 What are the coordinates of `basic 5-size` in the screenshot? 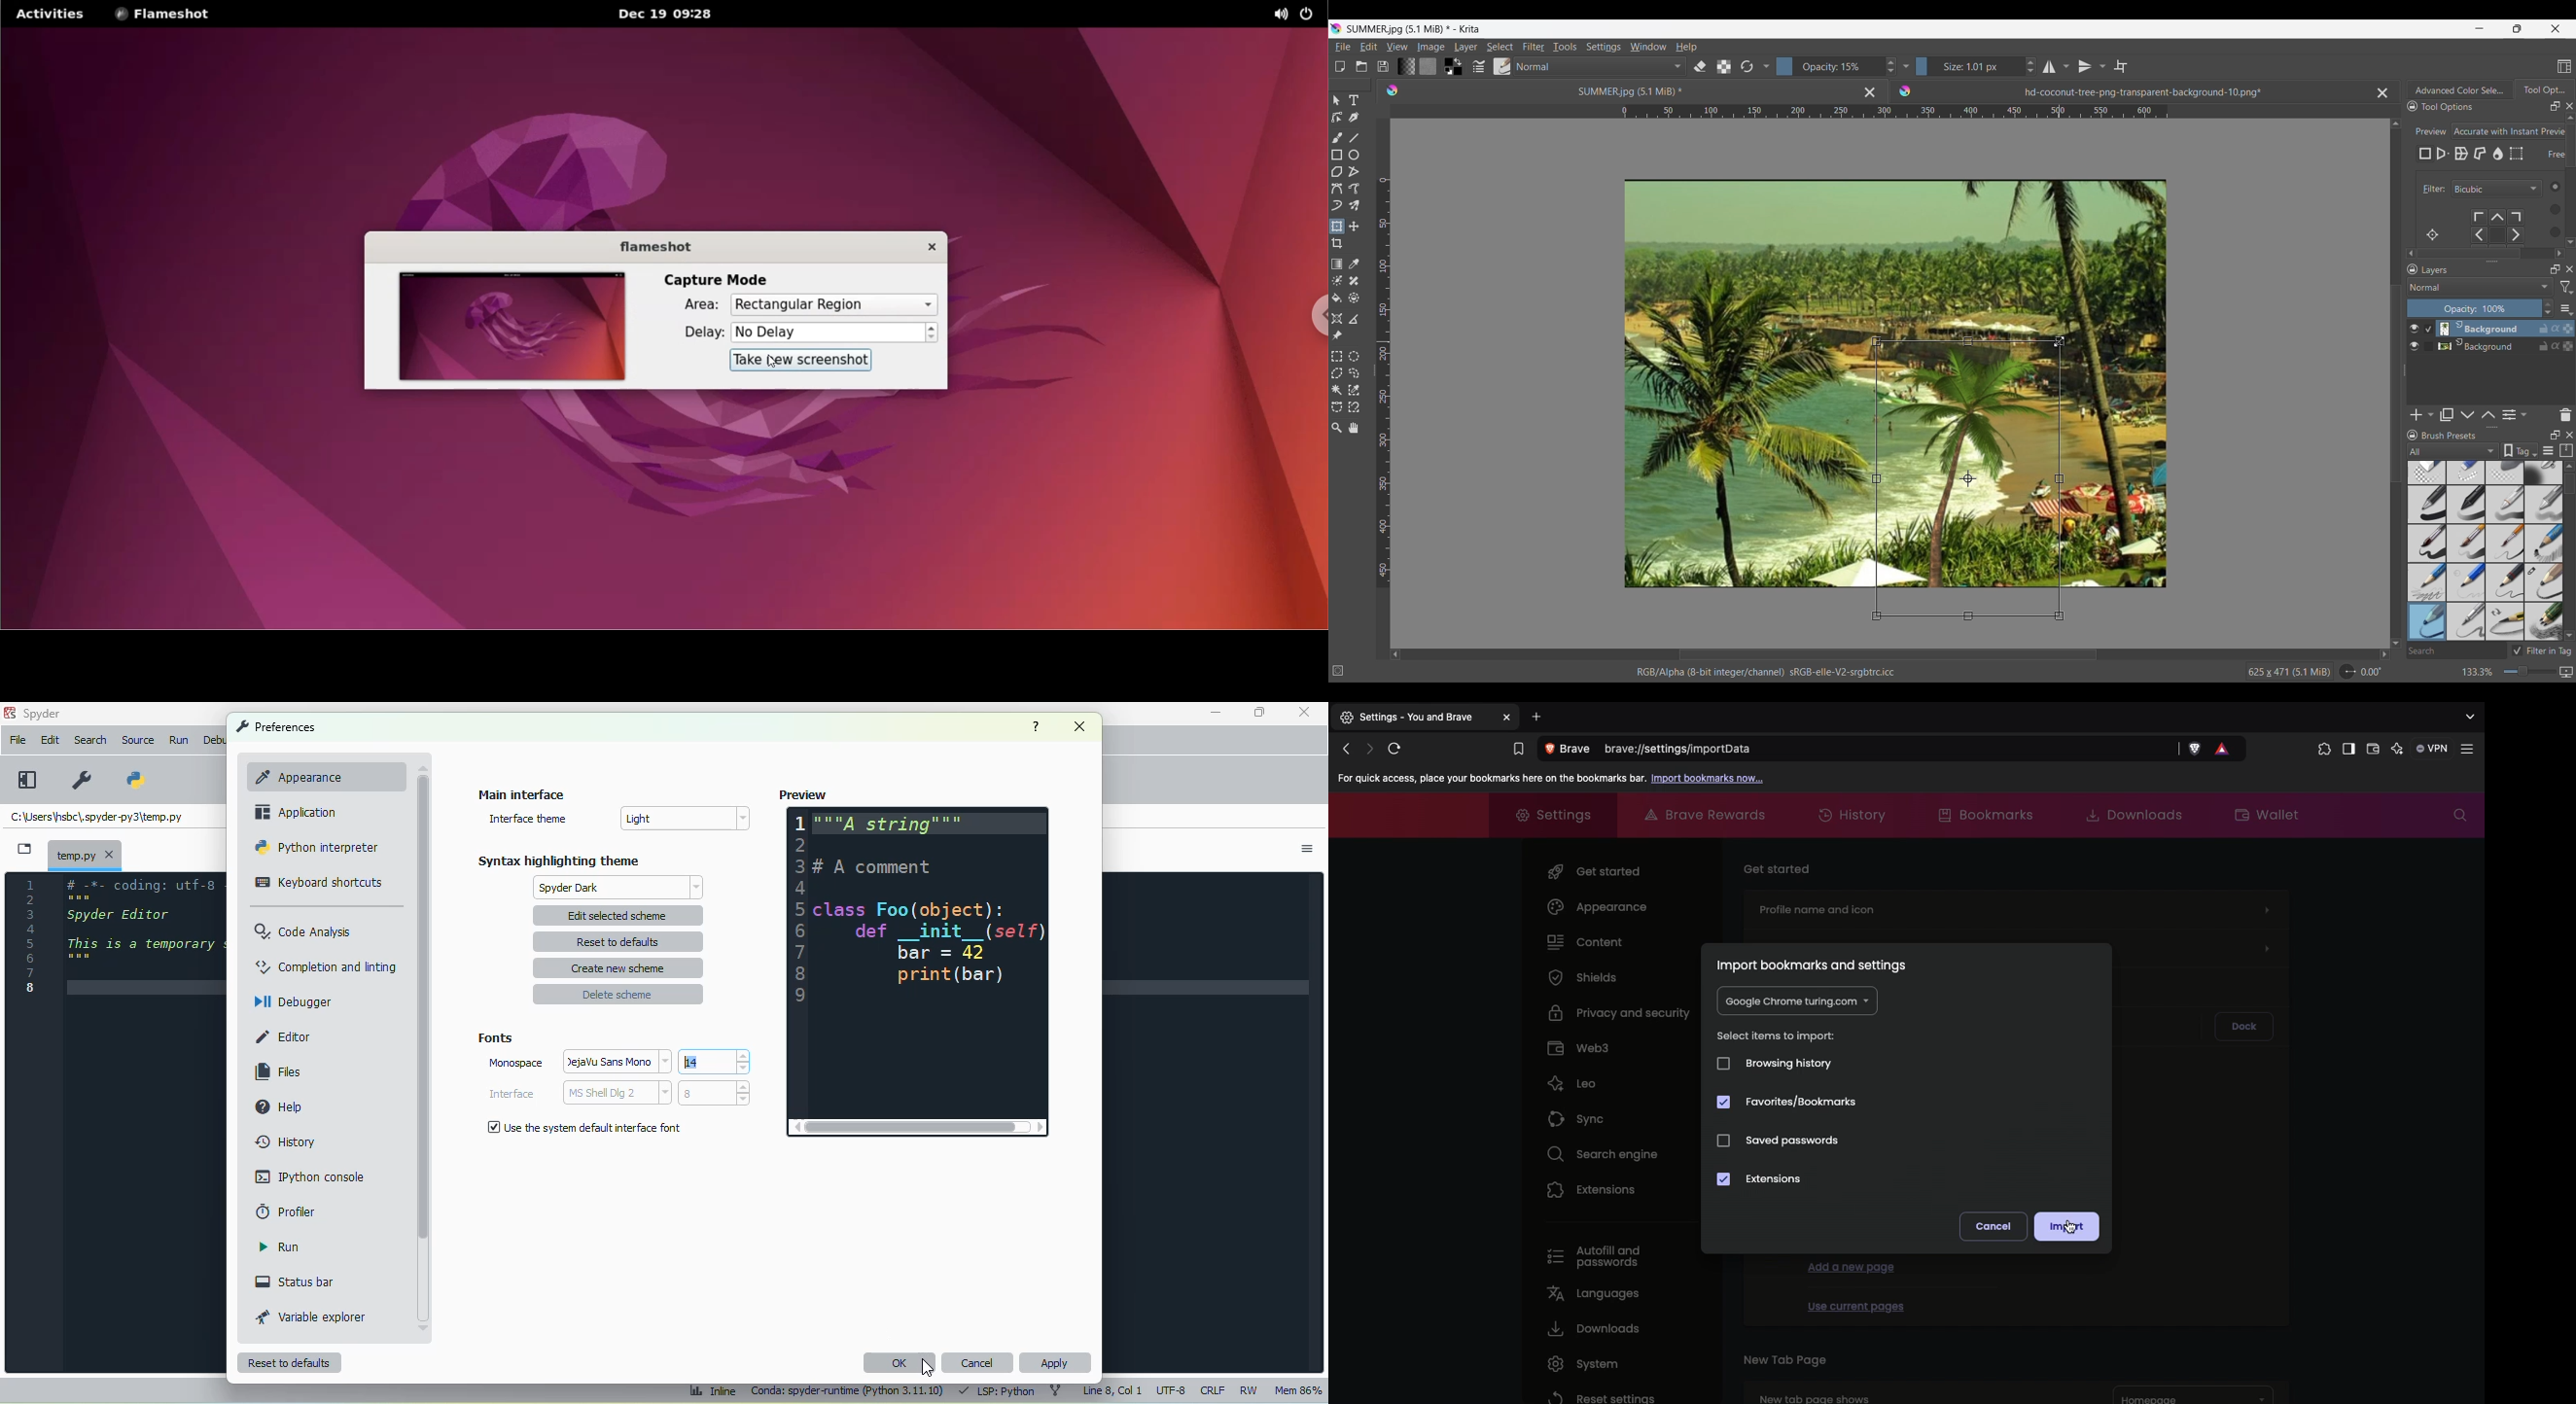 It's located at (2428, 543).